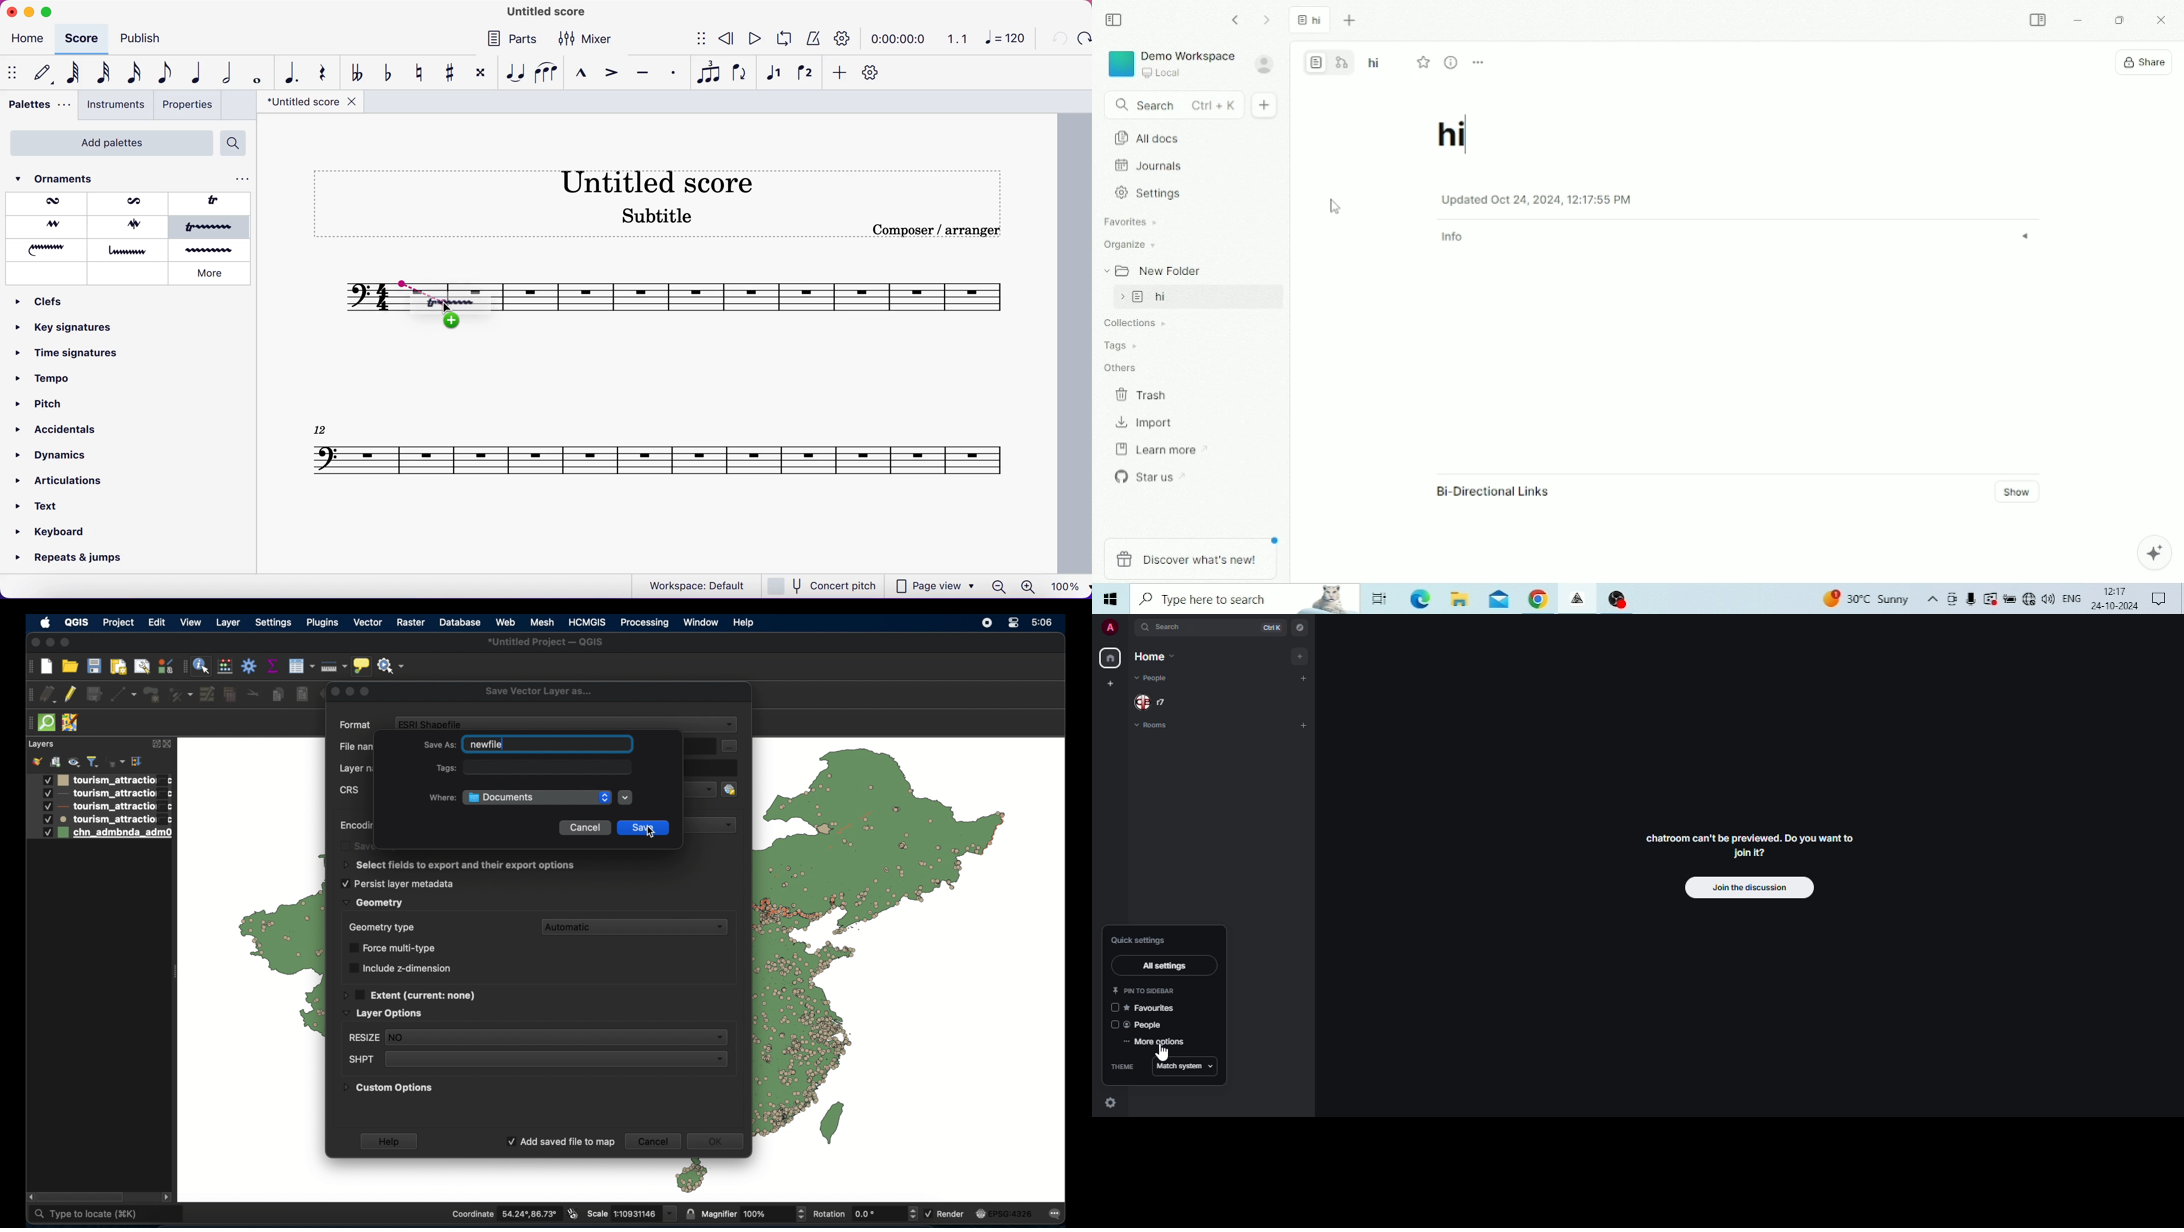 The image size is (2184, 1232). I want to click on format, so click(356, 725).